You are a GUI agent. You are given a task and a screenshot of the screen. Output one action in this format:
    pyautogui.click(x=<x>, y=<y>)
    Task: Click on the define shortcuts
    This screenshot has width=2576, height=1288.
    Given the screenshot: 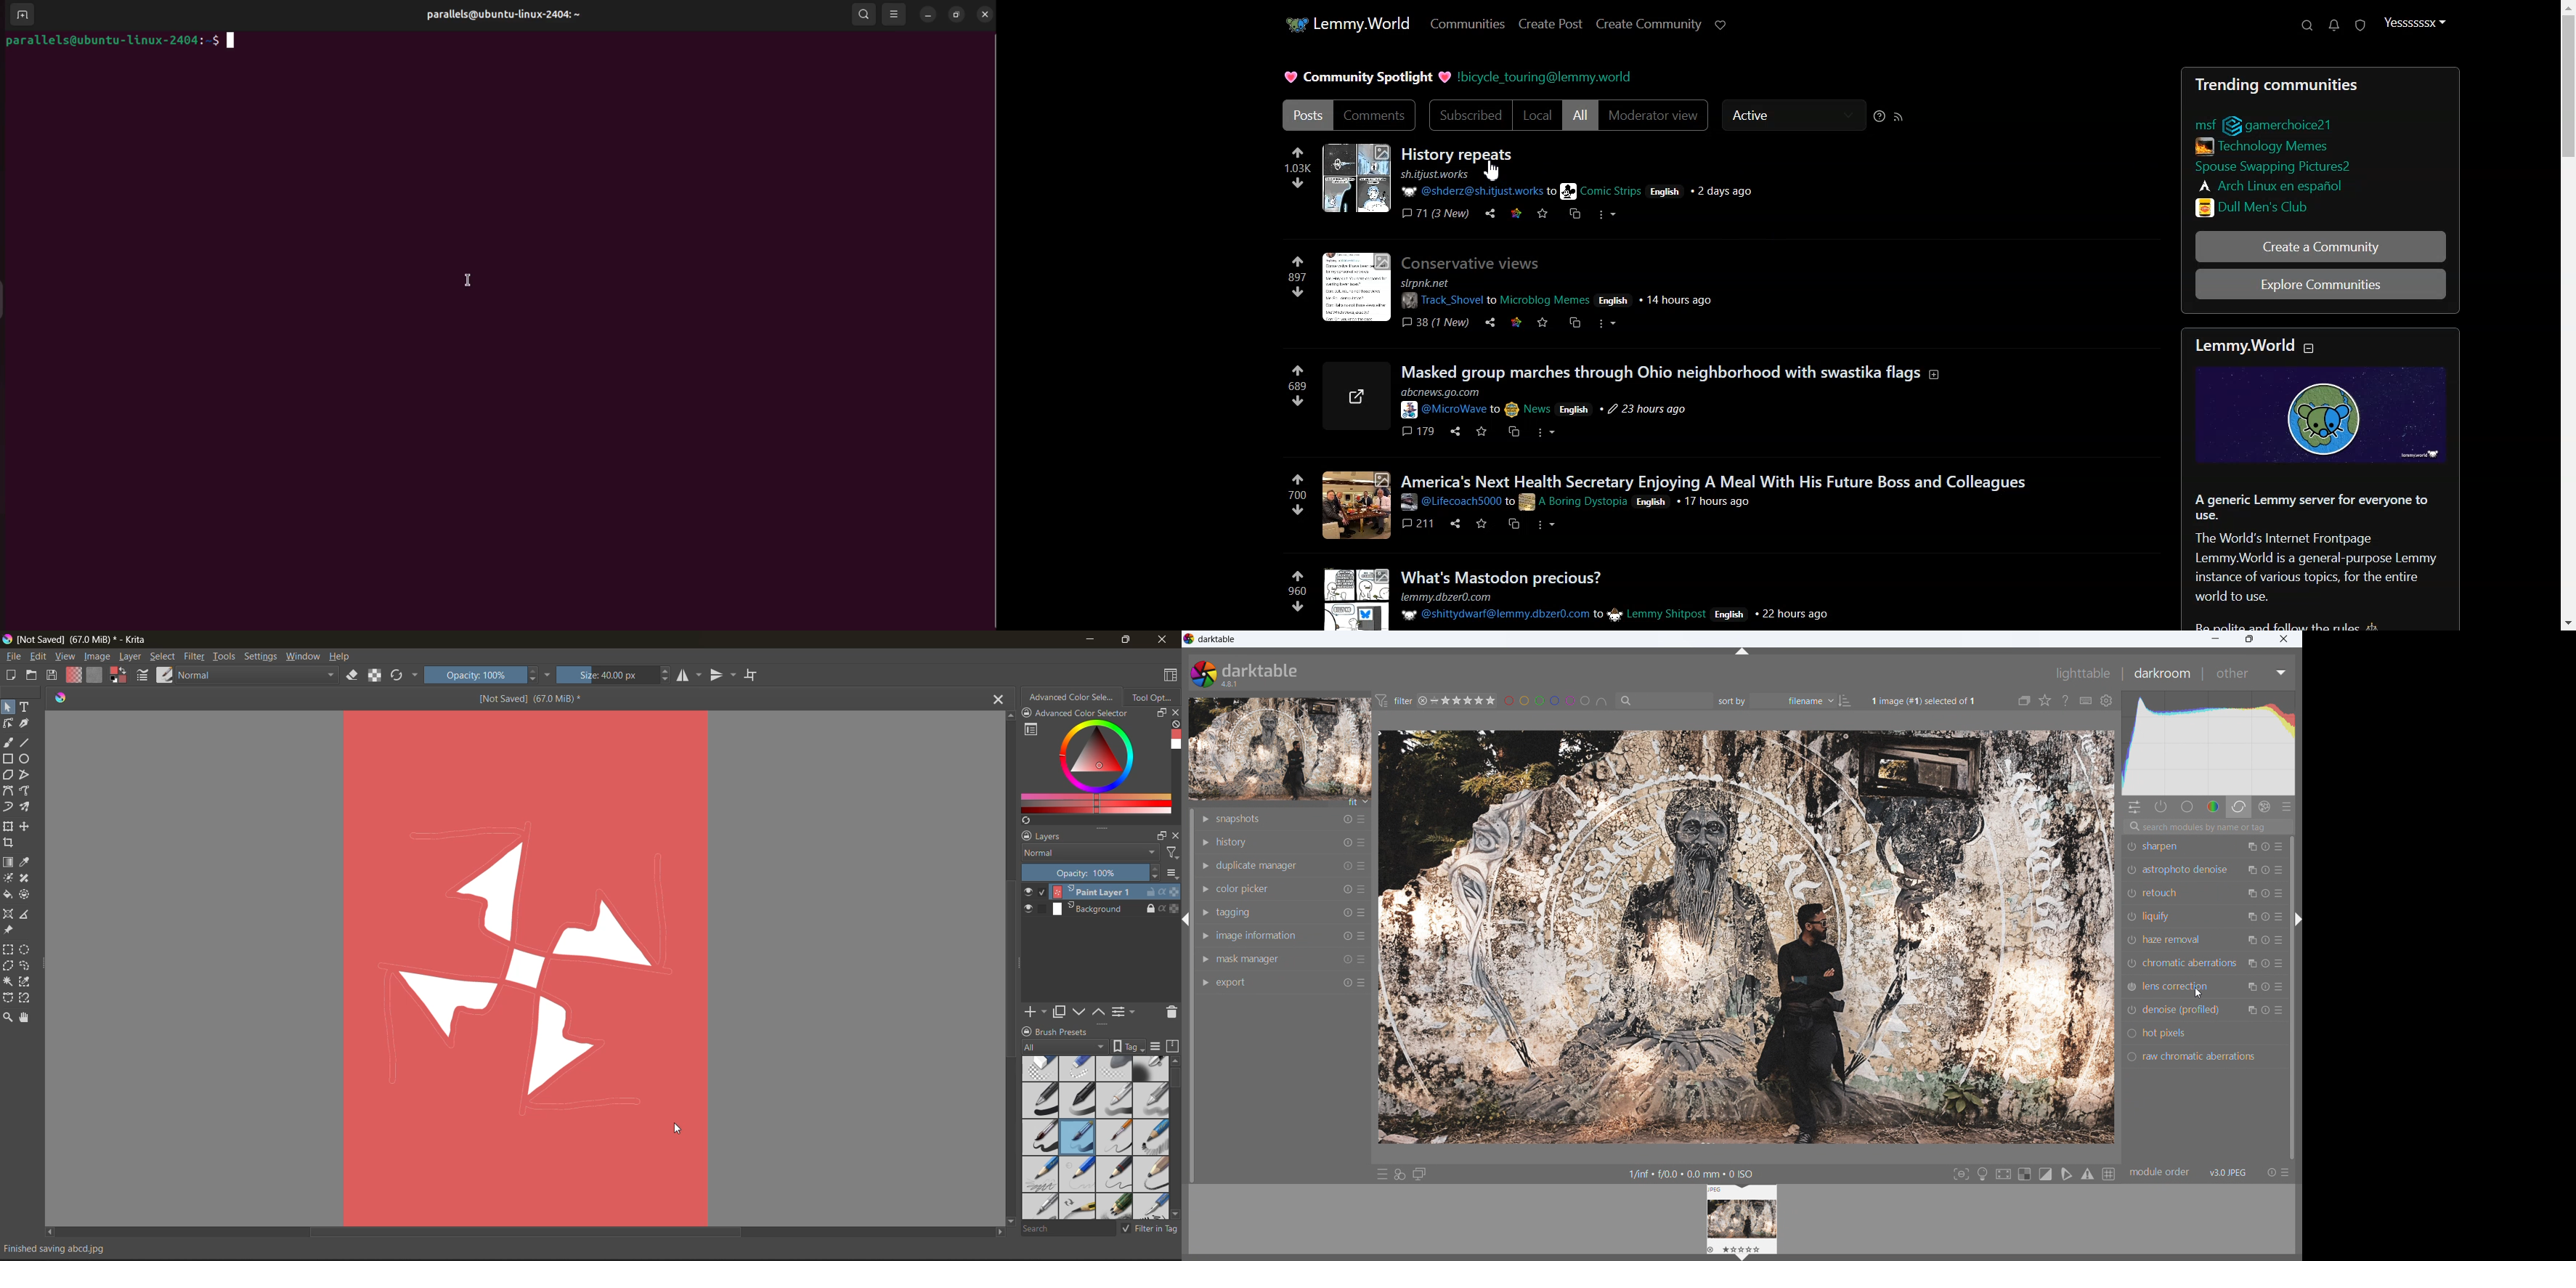 What is the action you would take?
    pyautogui.click(x=2086, y=701)
    